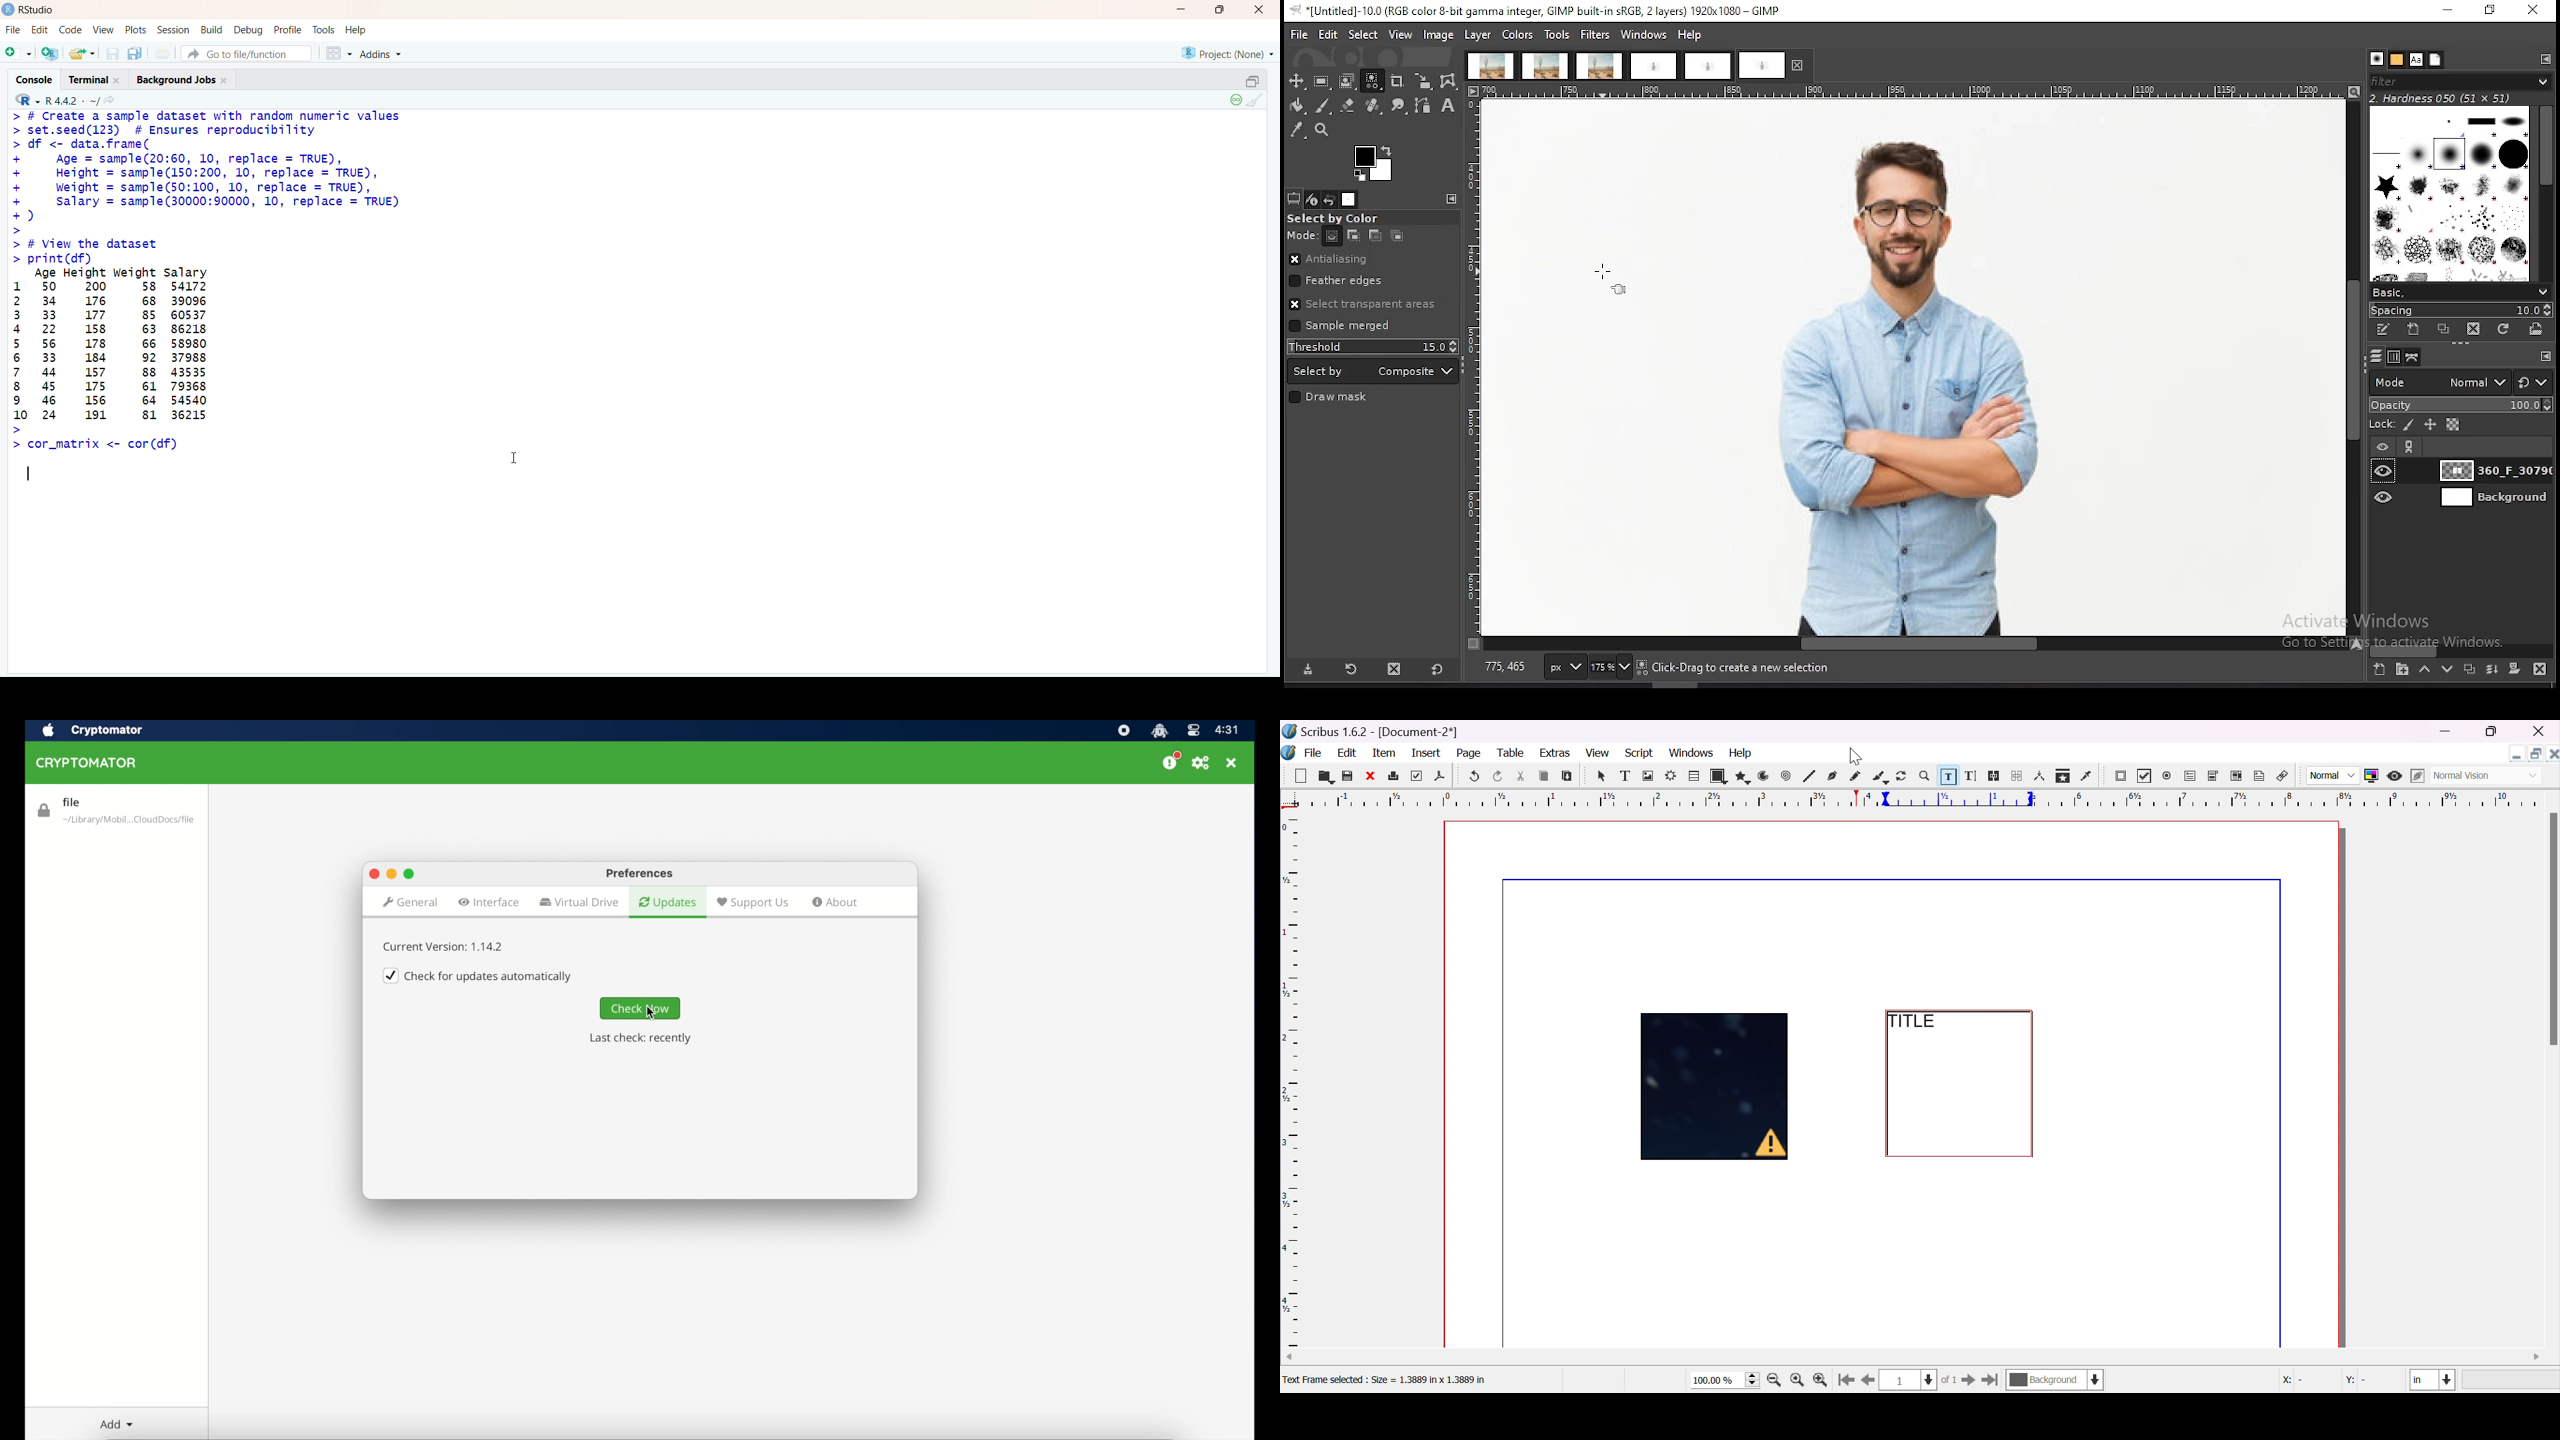 This screenshot has width=2576, height=1456. What do you see at coordinates (1385, 1381) in the screenshot?
I see `Text Frame selected : Size = 1.3889 in x 1.3889 in` at bounding box center [1385, 1381].